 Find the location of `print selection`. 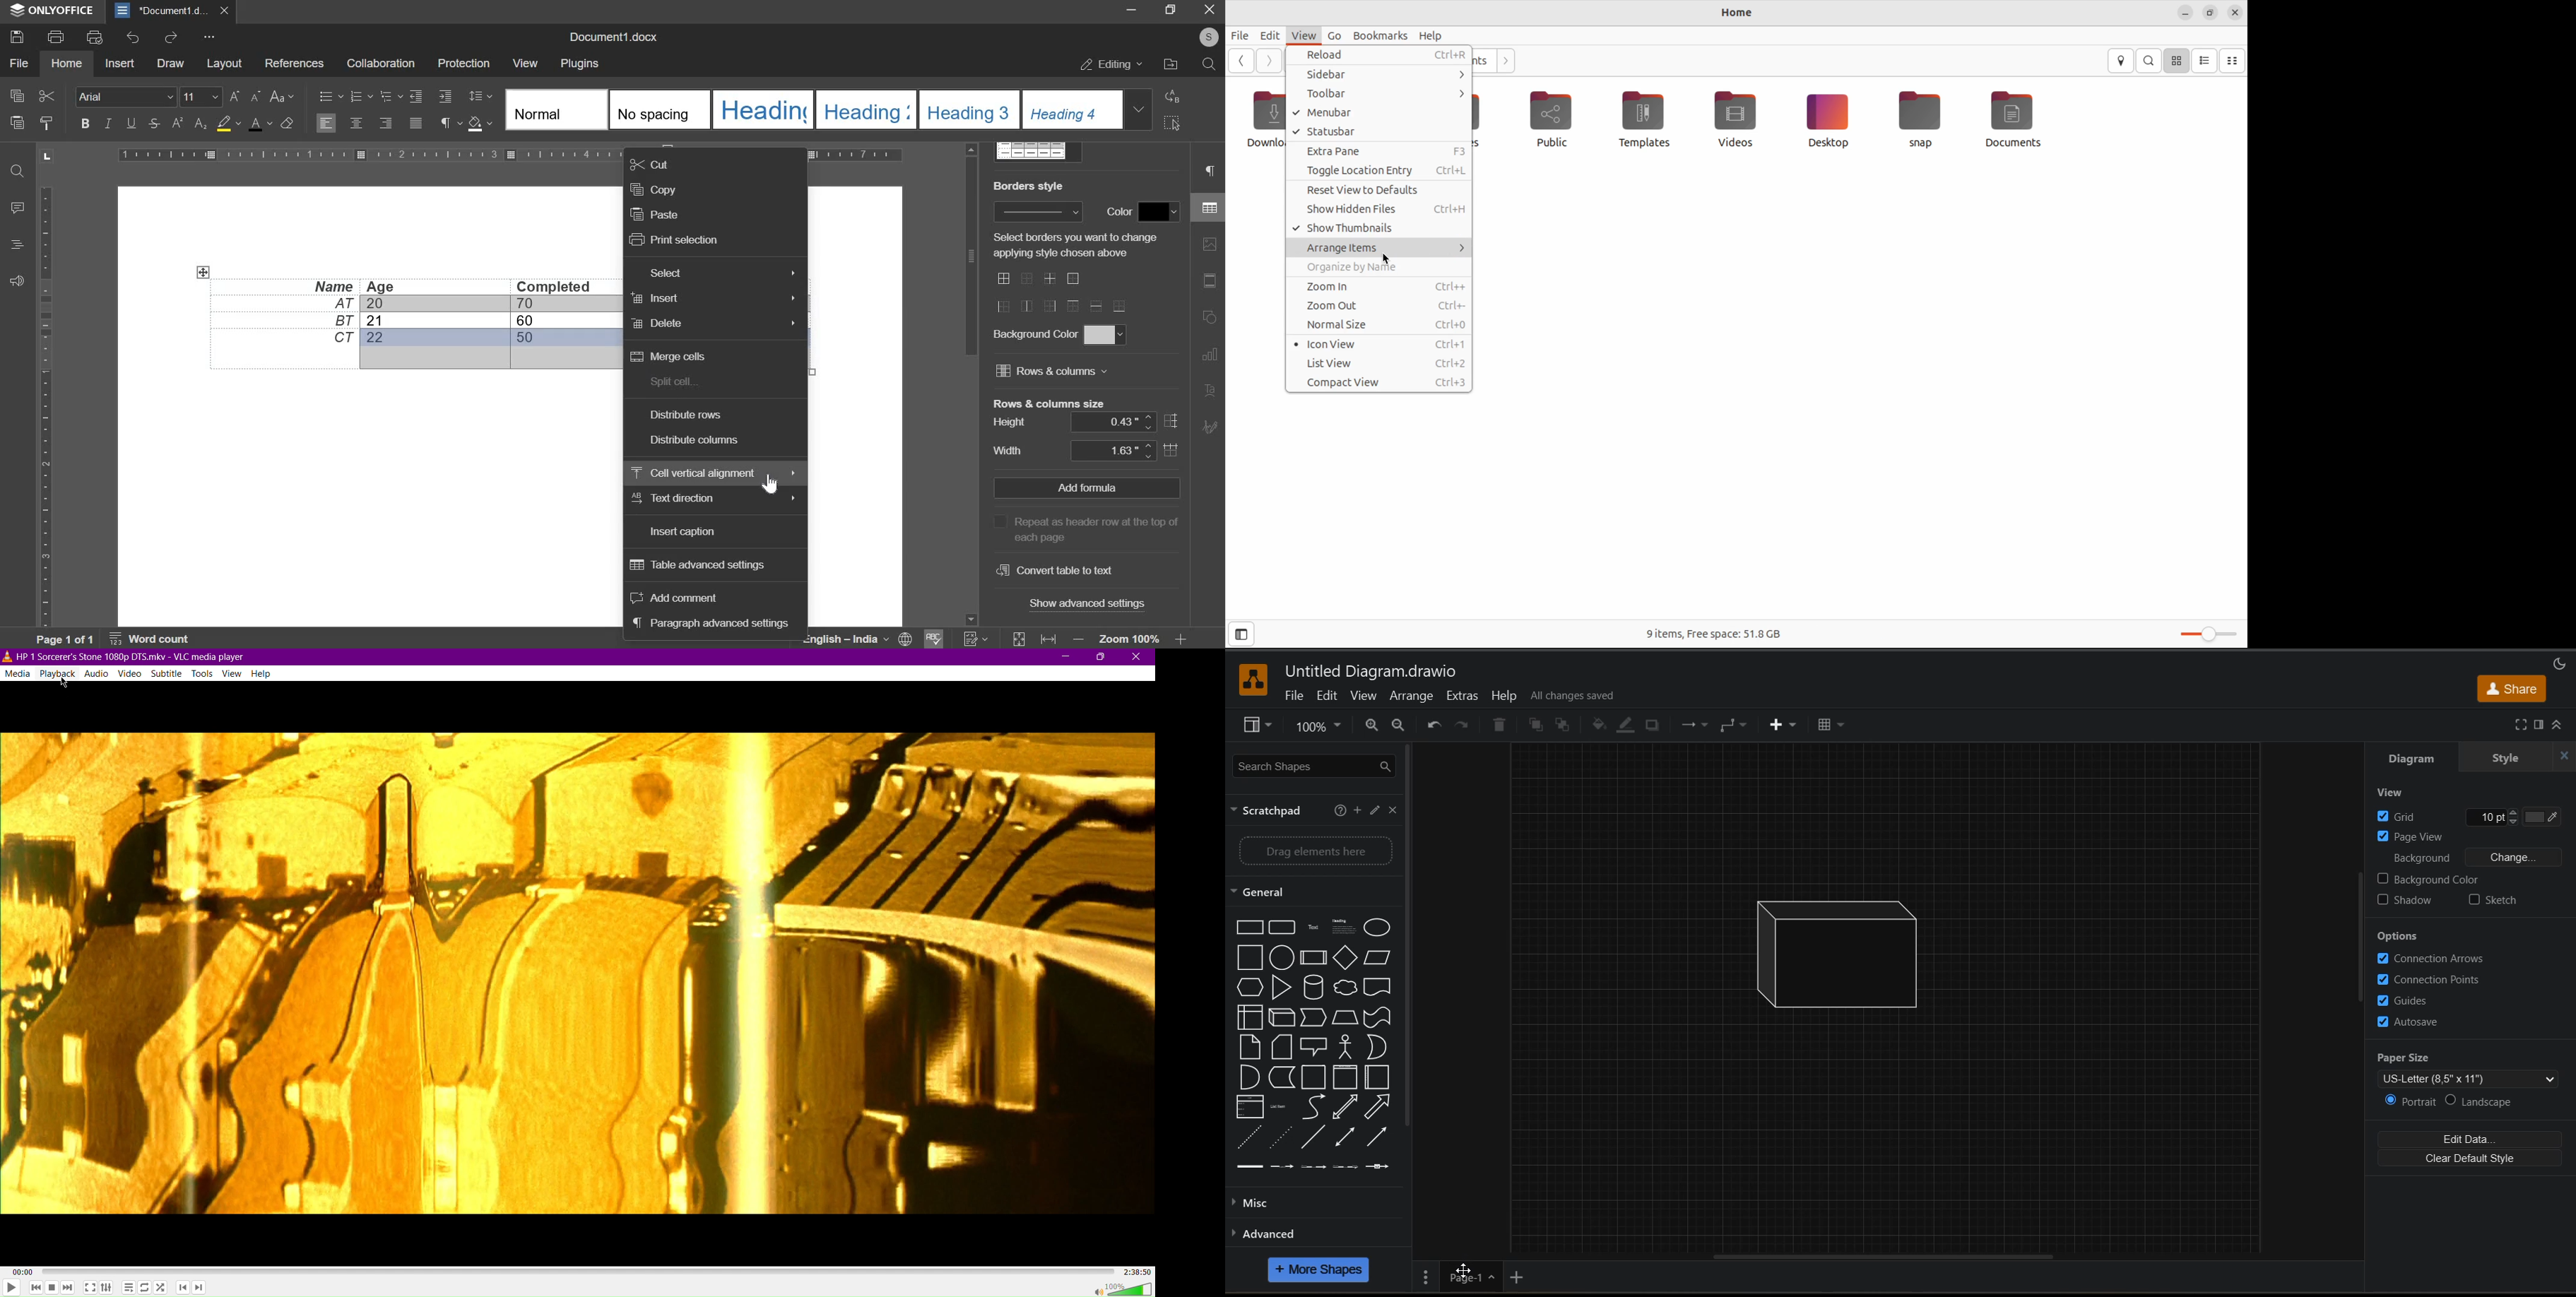

print selection is located at coordinates (674, 238).